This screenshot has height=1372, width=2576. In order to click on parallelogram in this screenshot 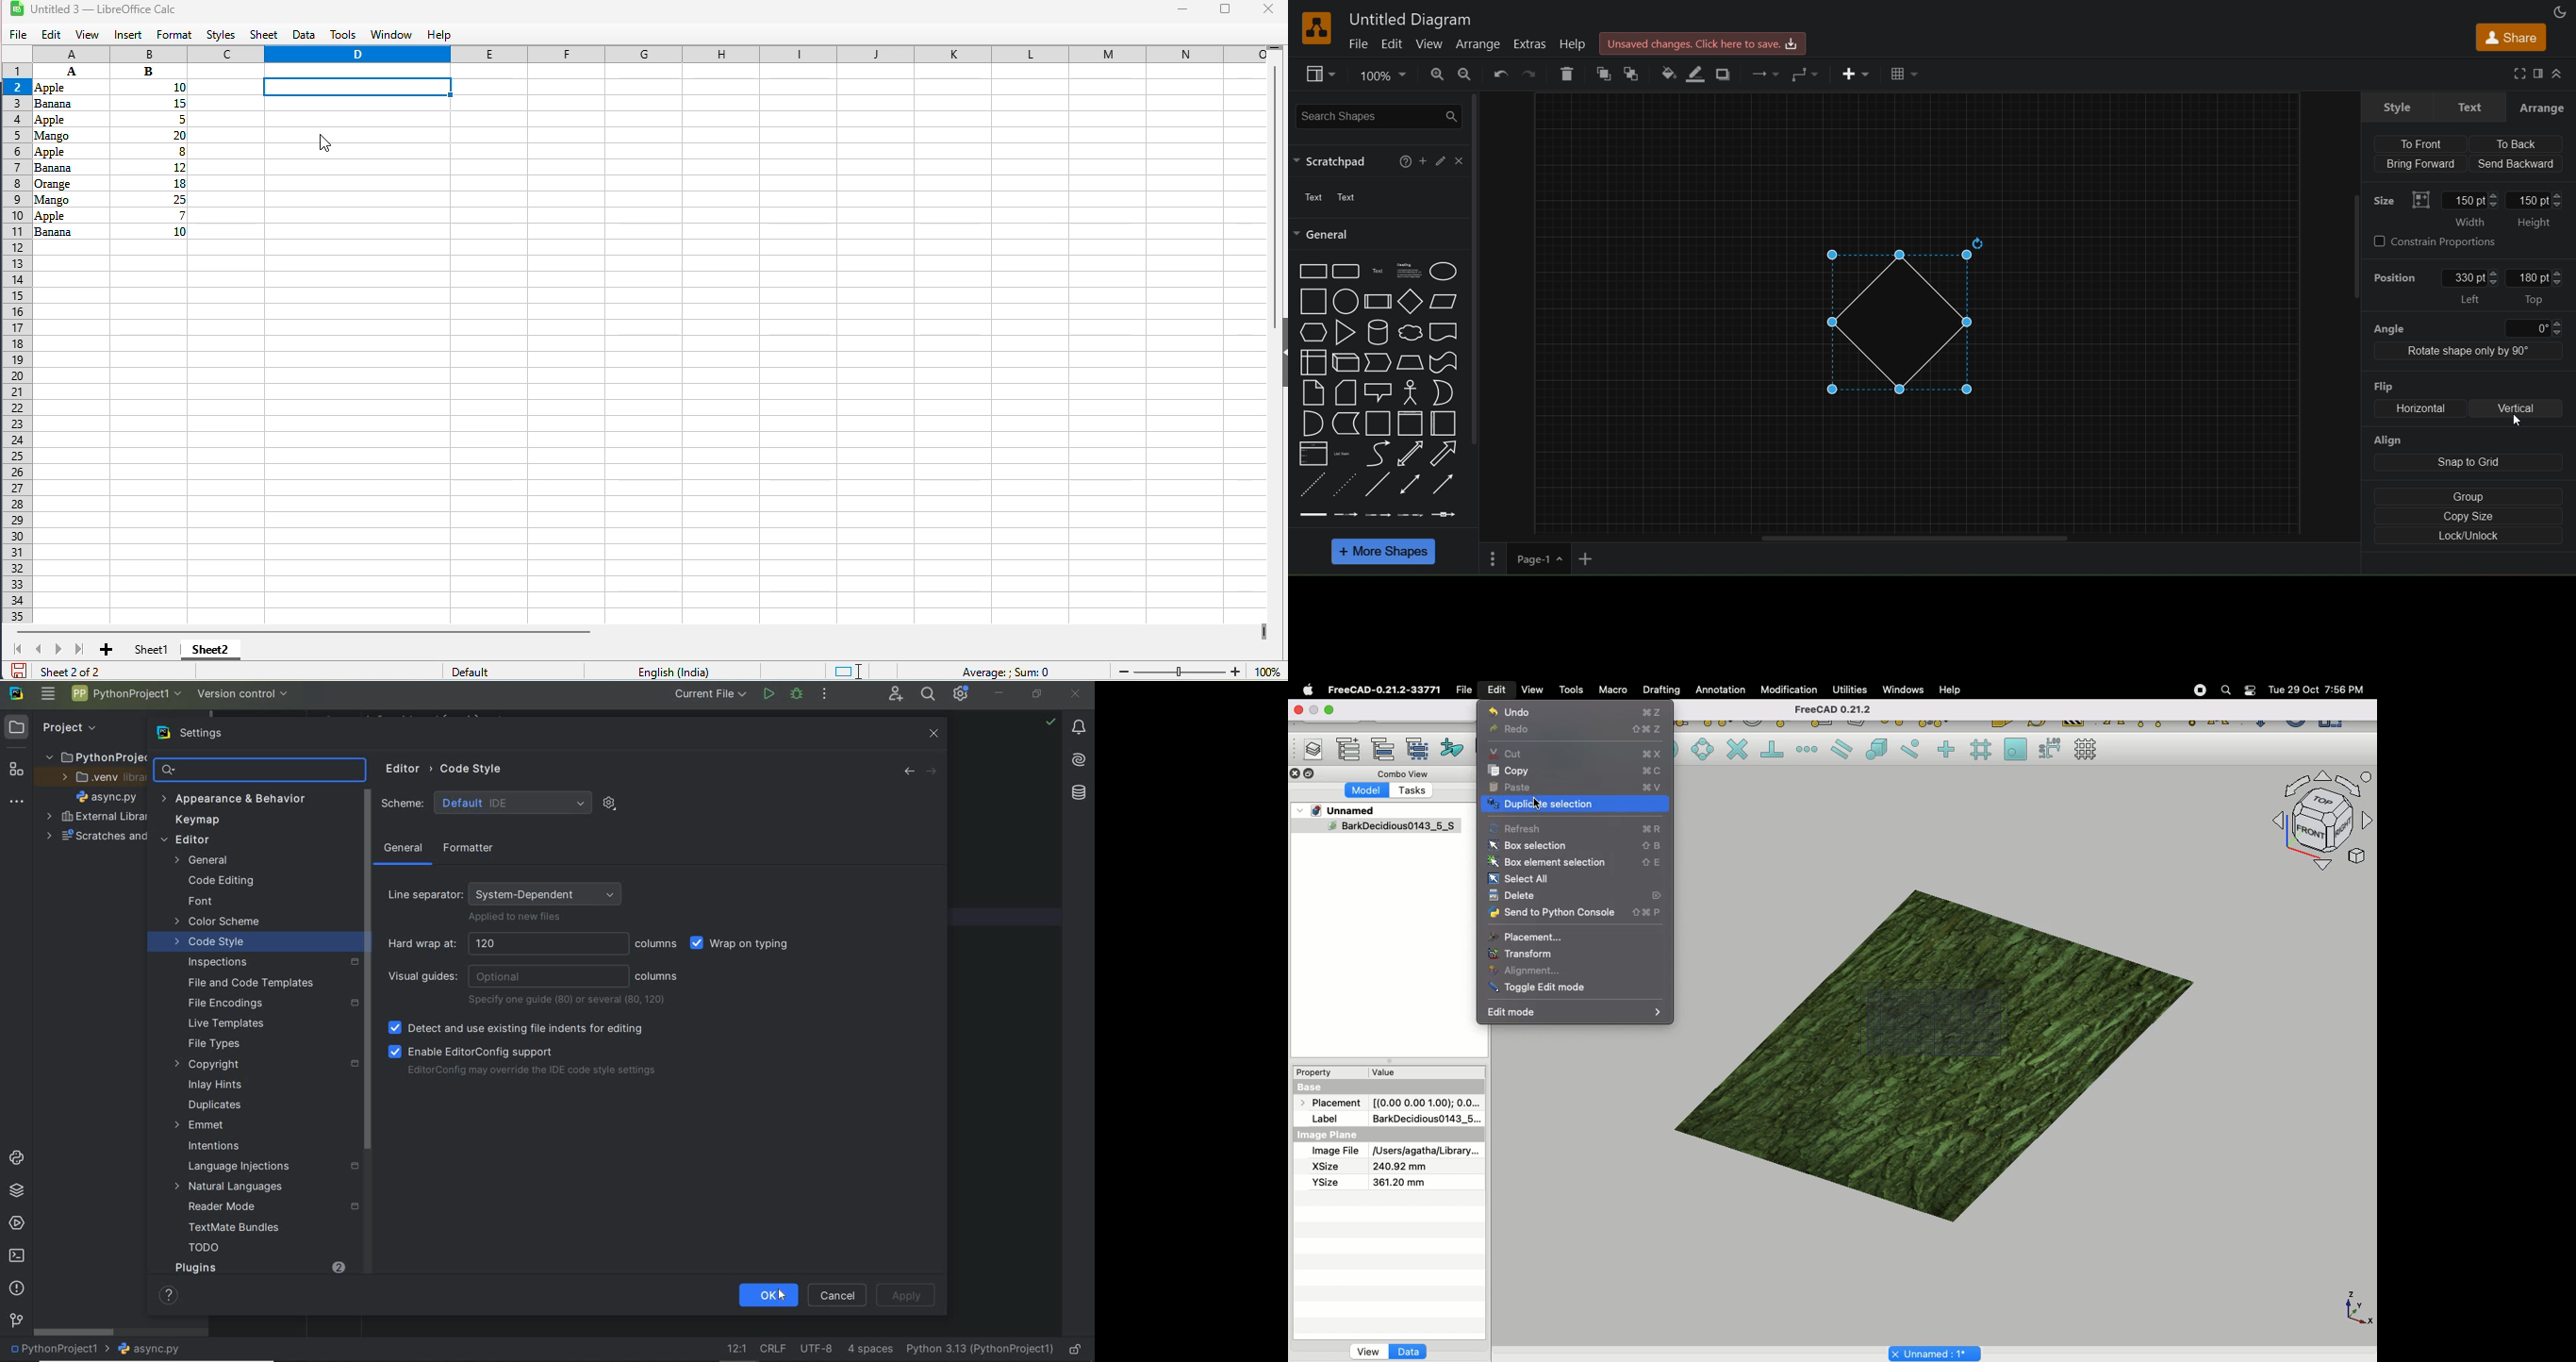, I will do `click(1441, 302)`.